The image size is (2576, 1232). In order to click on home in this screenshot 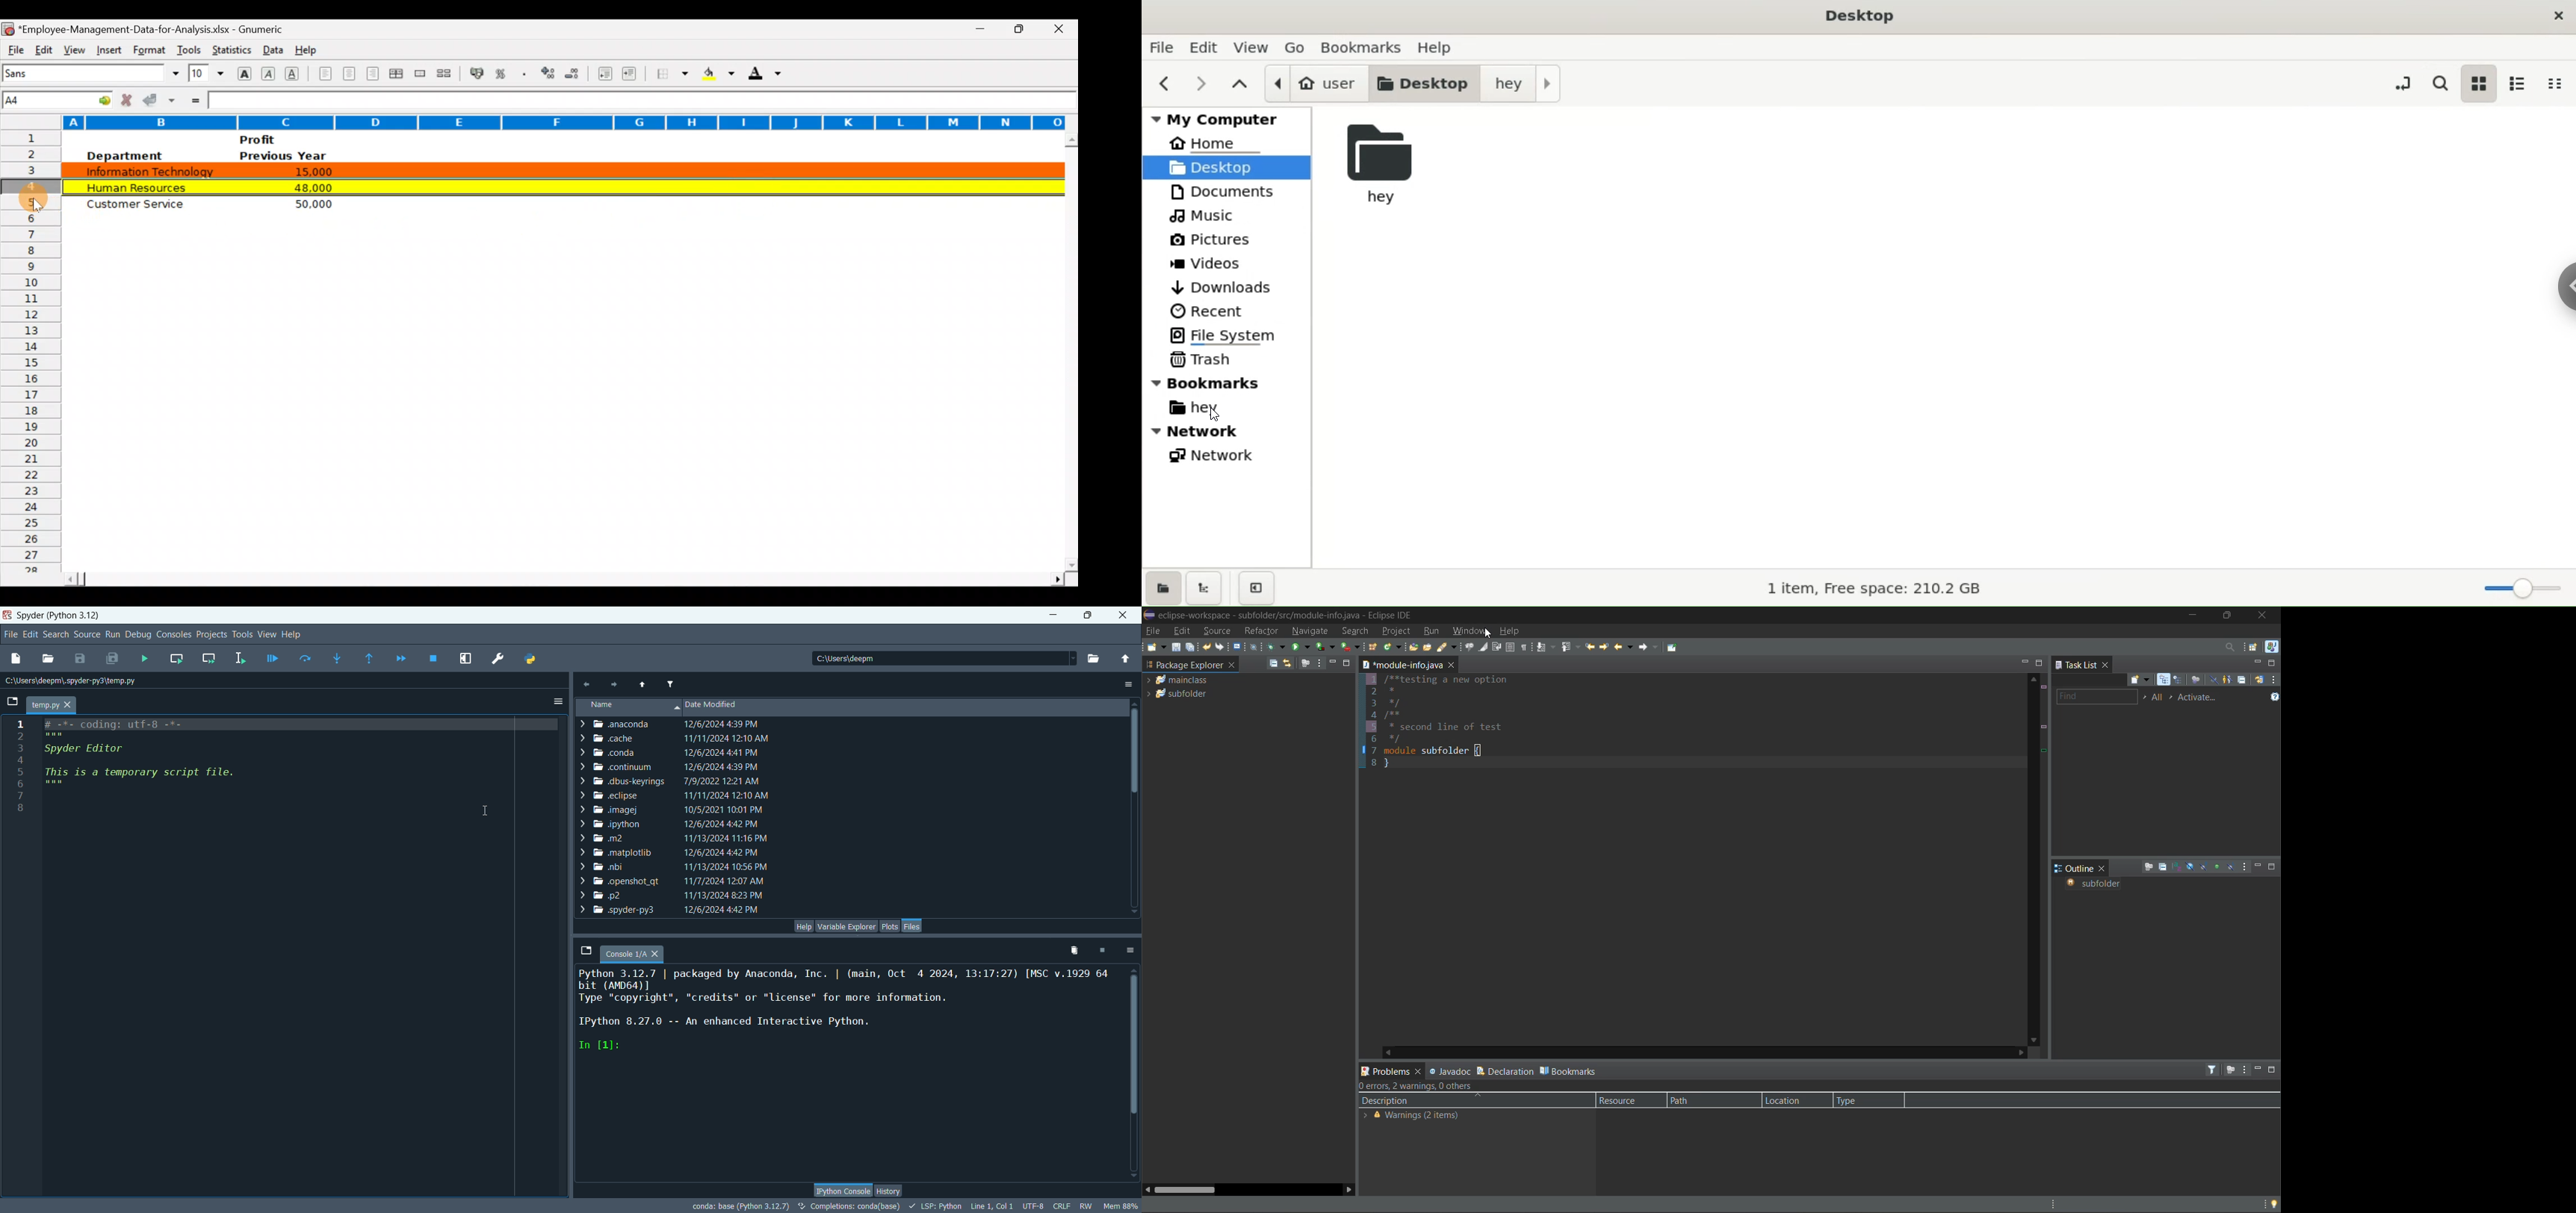, I will do `click(1216, 144)`.